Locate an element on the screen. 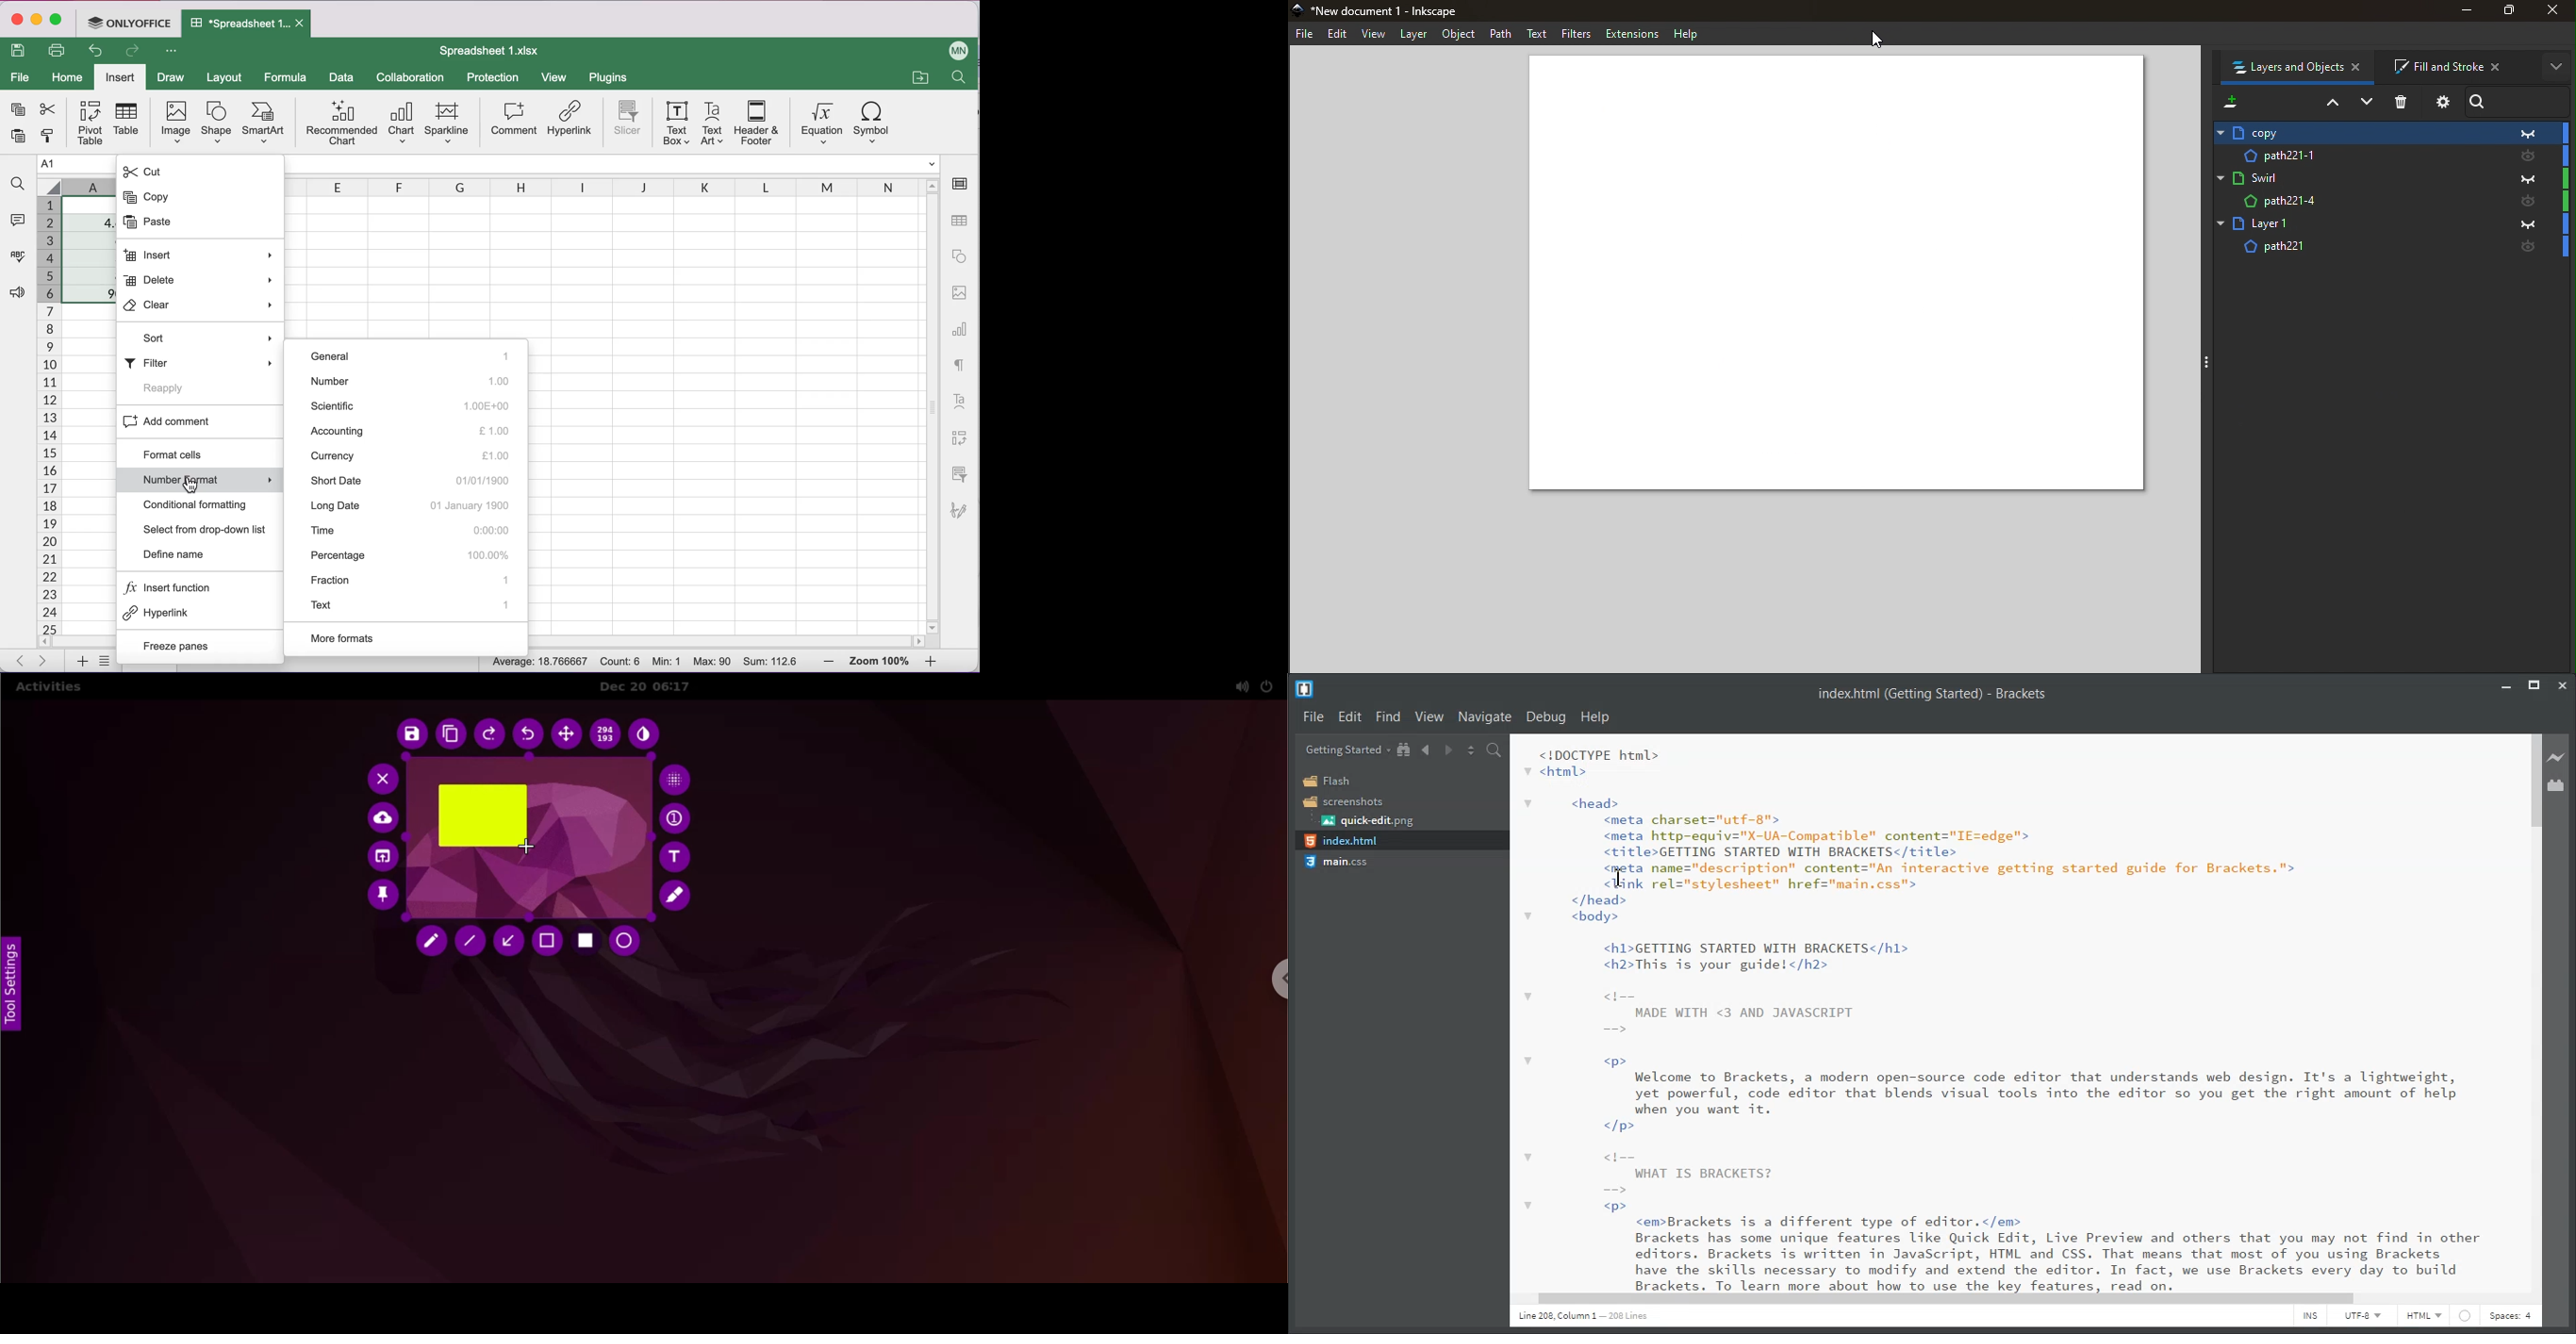 The width and height of the screenshot is (2576, 1344). zoom percentage is located at coordinates (881, 660).